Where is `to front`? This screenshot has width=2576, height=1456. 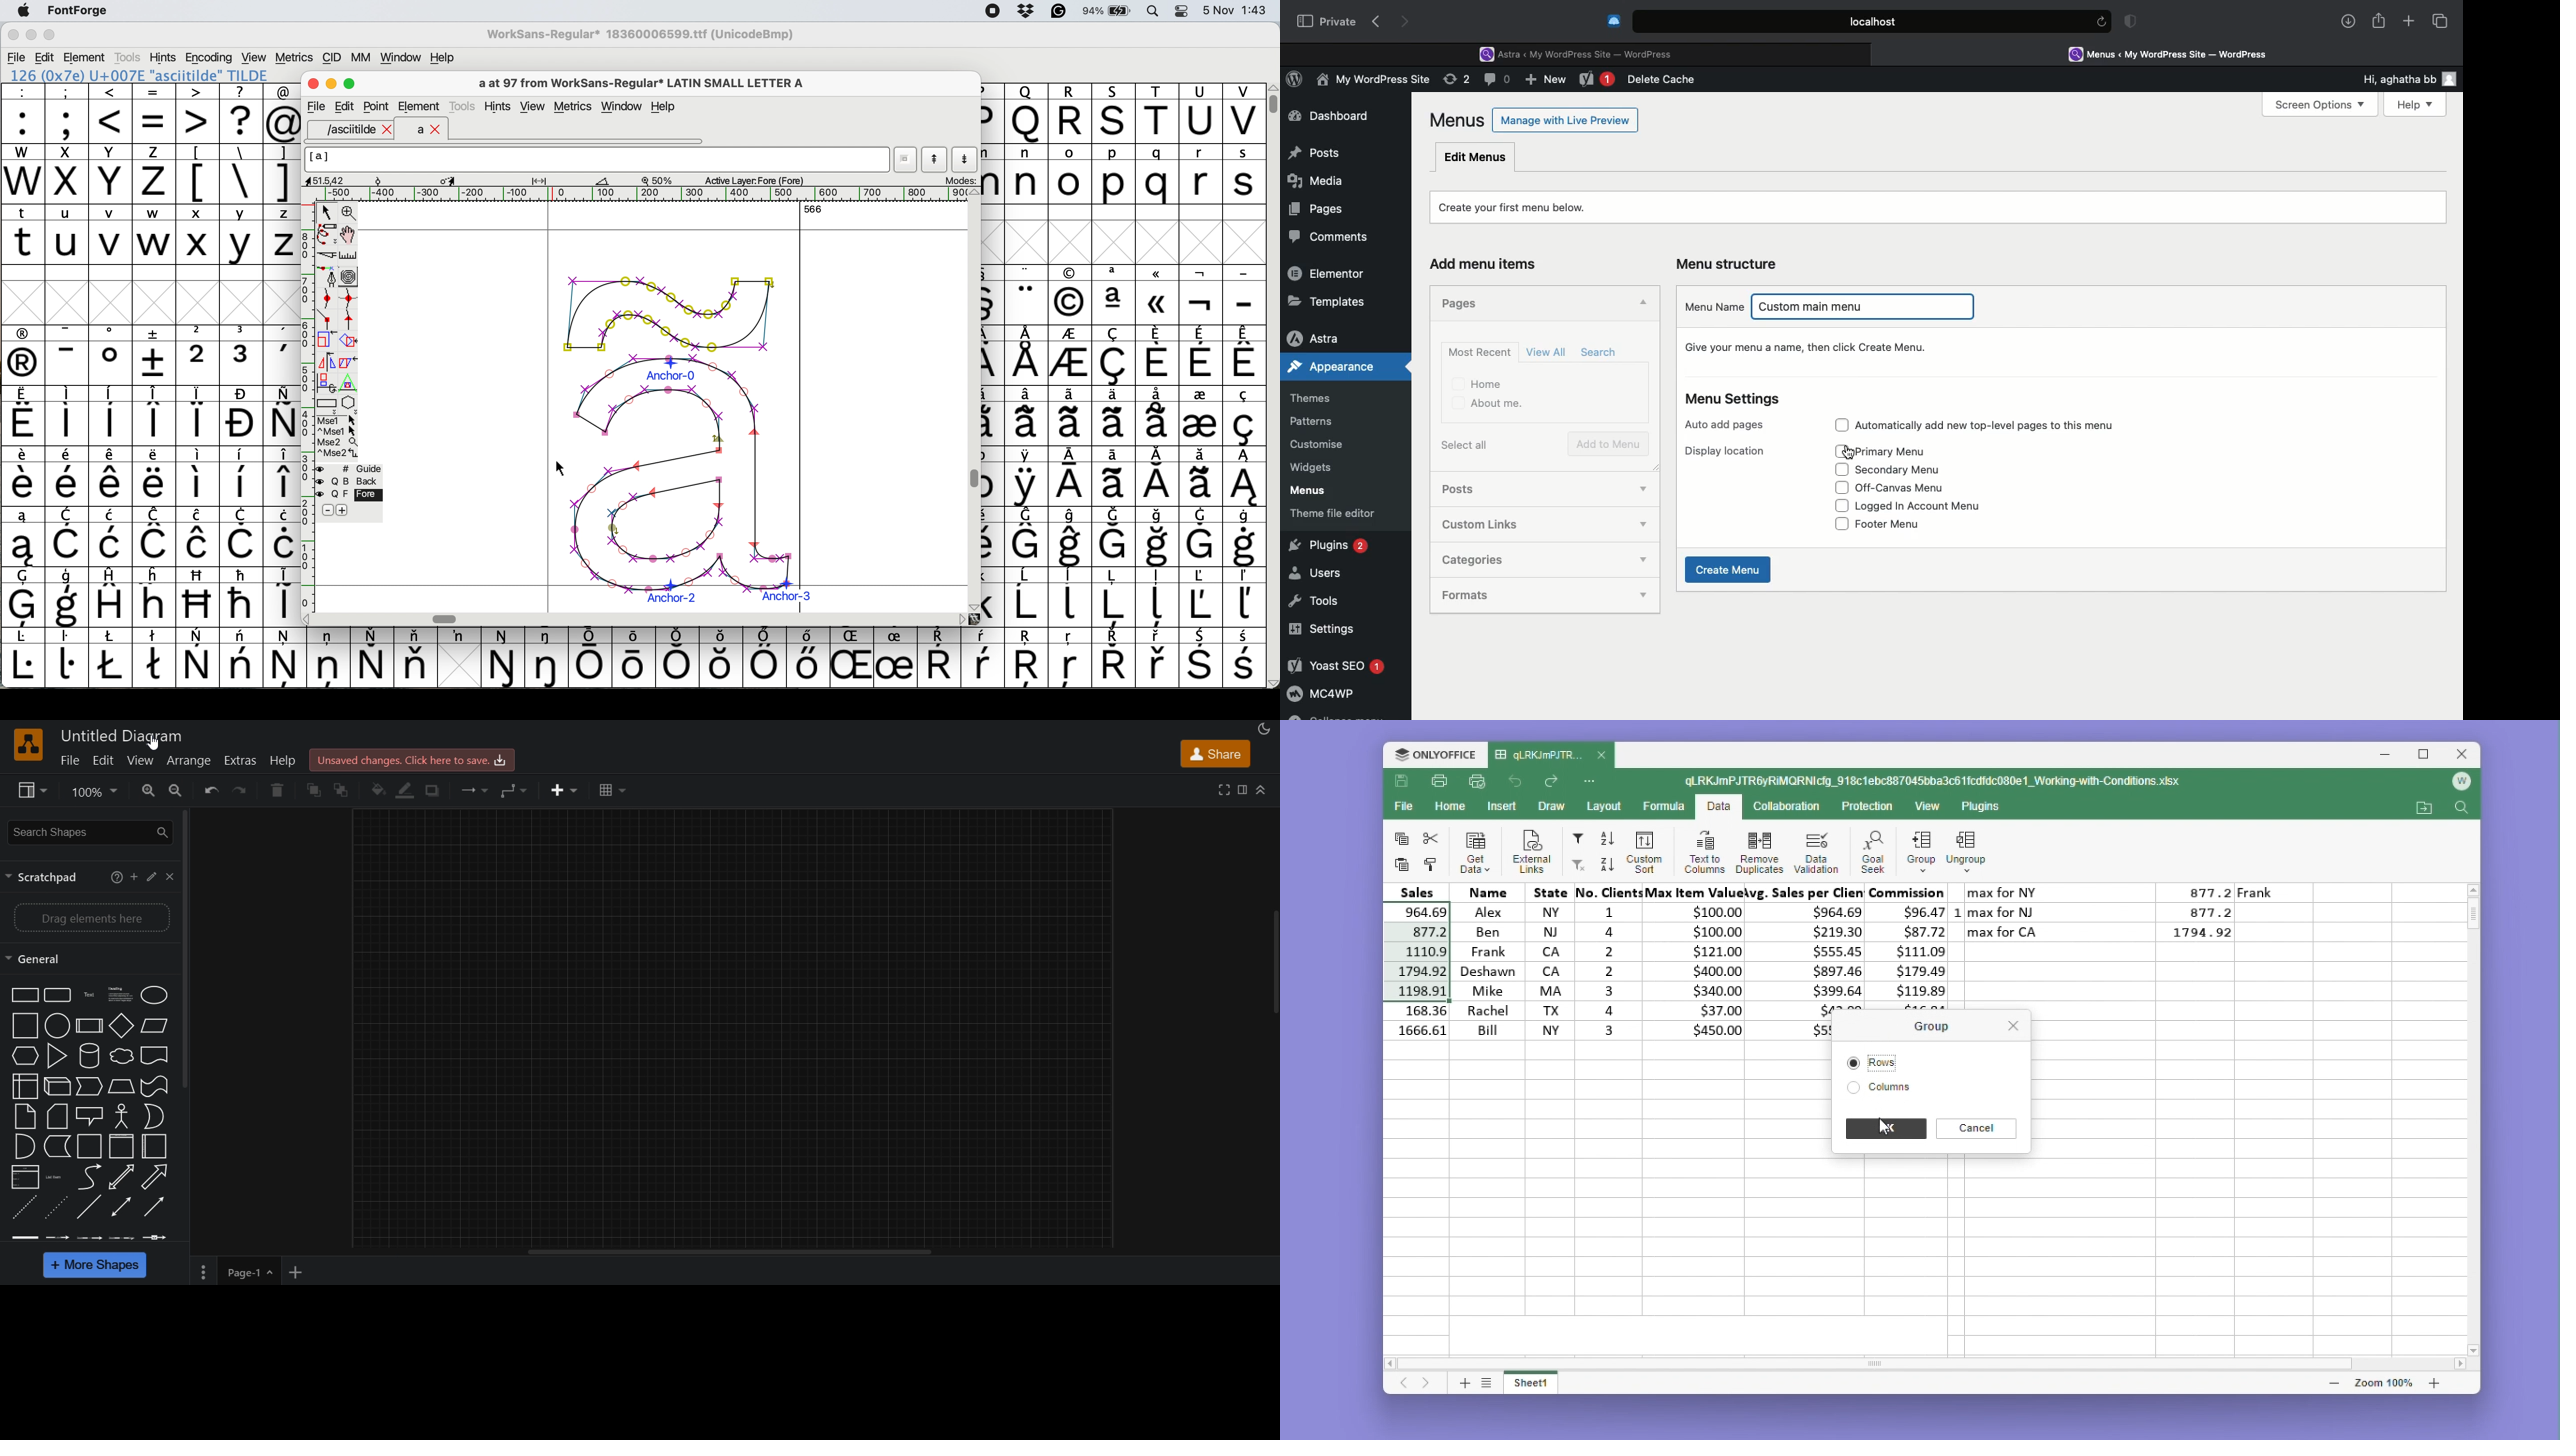
to front is located at coordinates (316, 789).